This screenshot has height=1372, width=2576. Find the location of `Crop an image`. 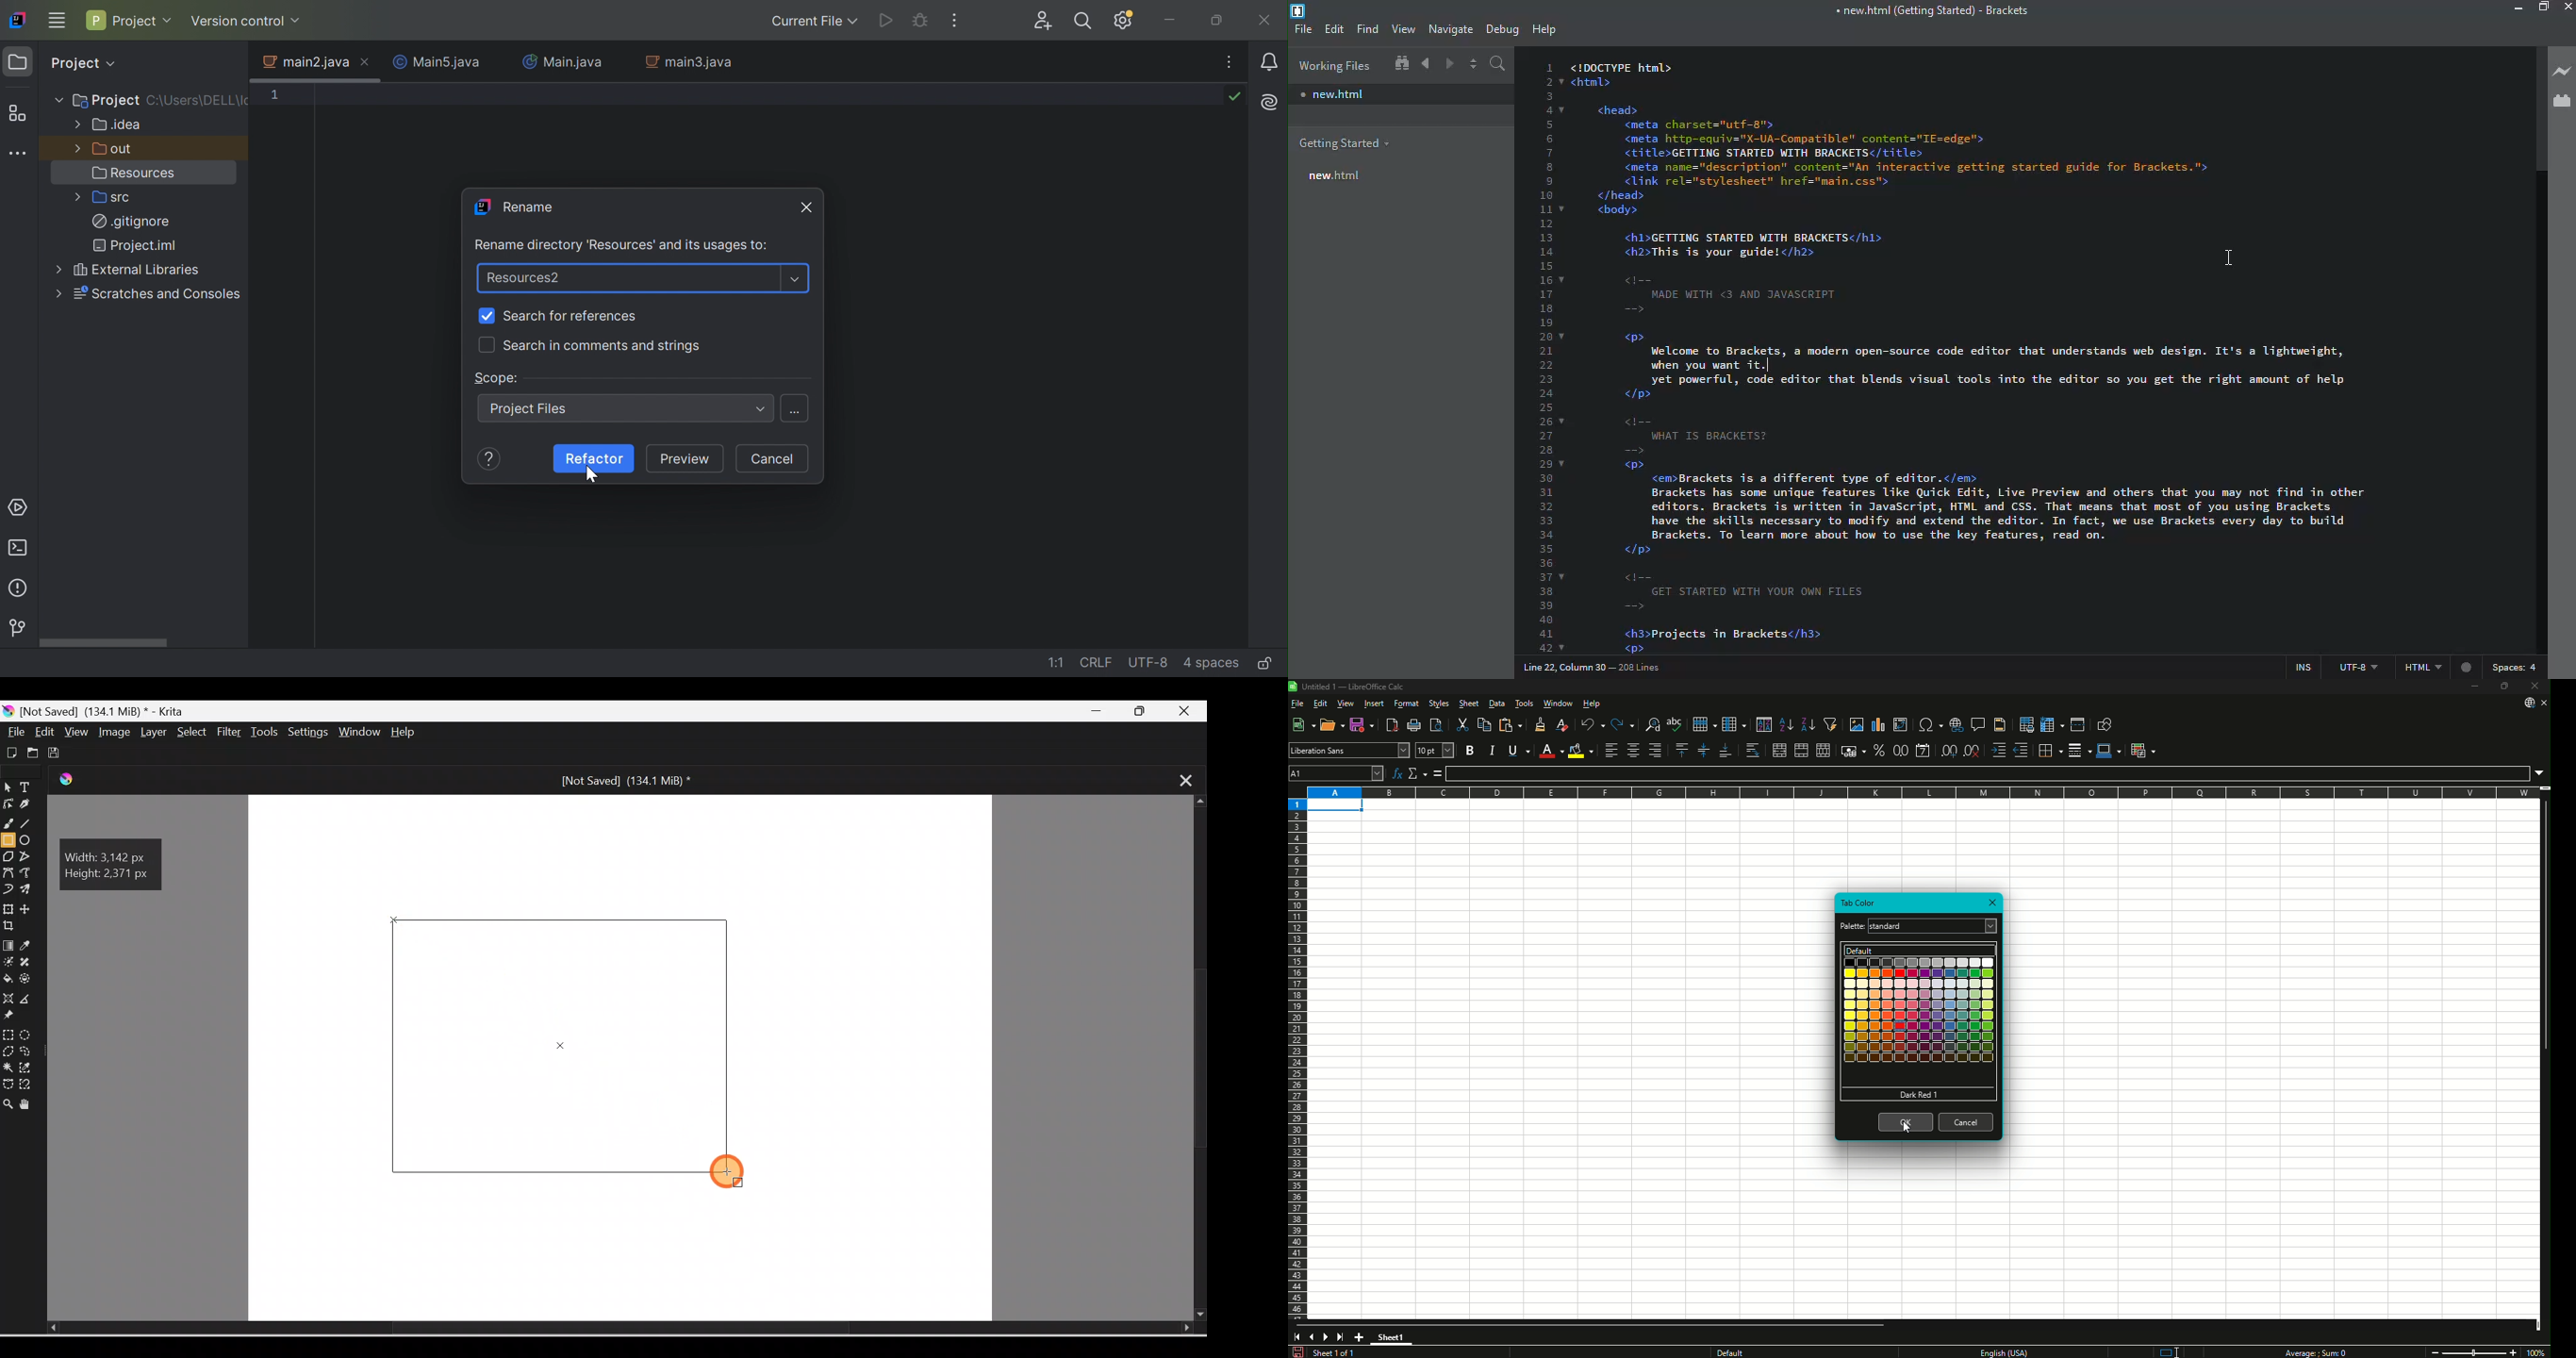

Crop an image is located at coordinates (14, 926).